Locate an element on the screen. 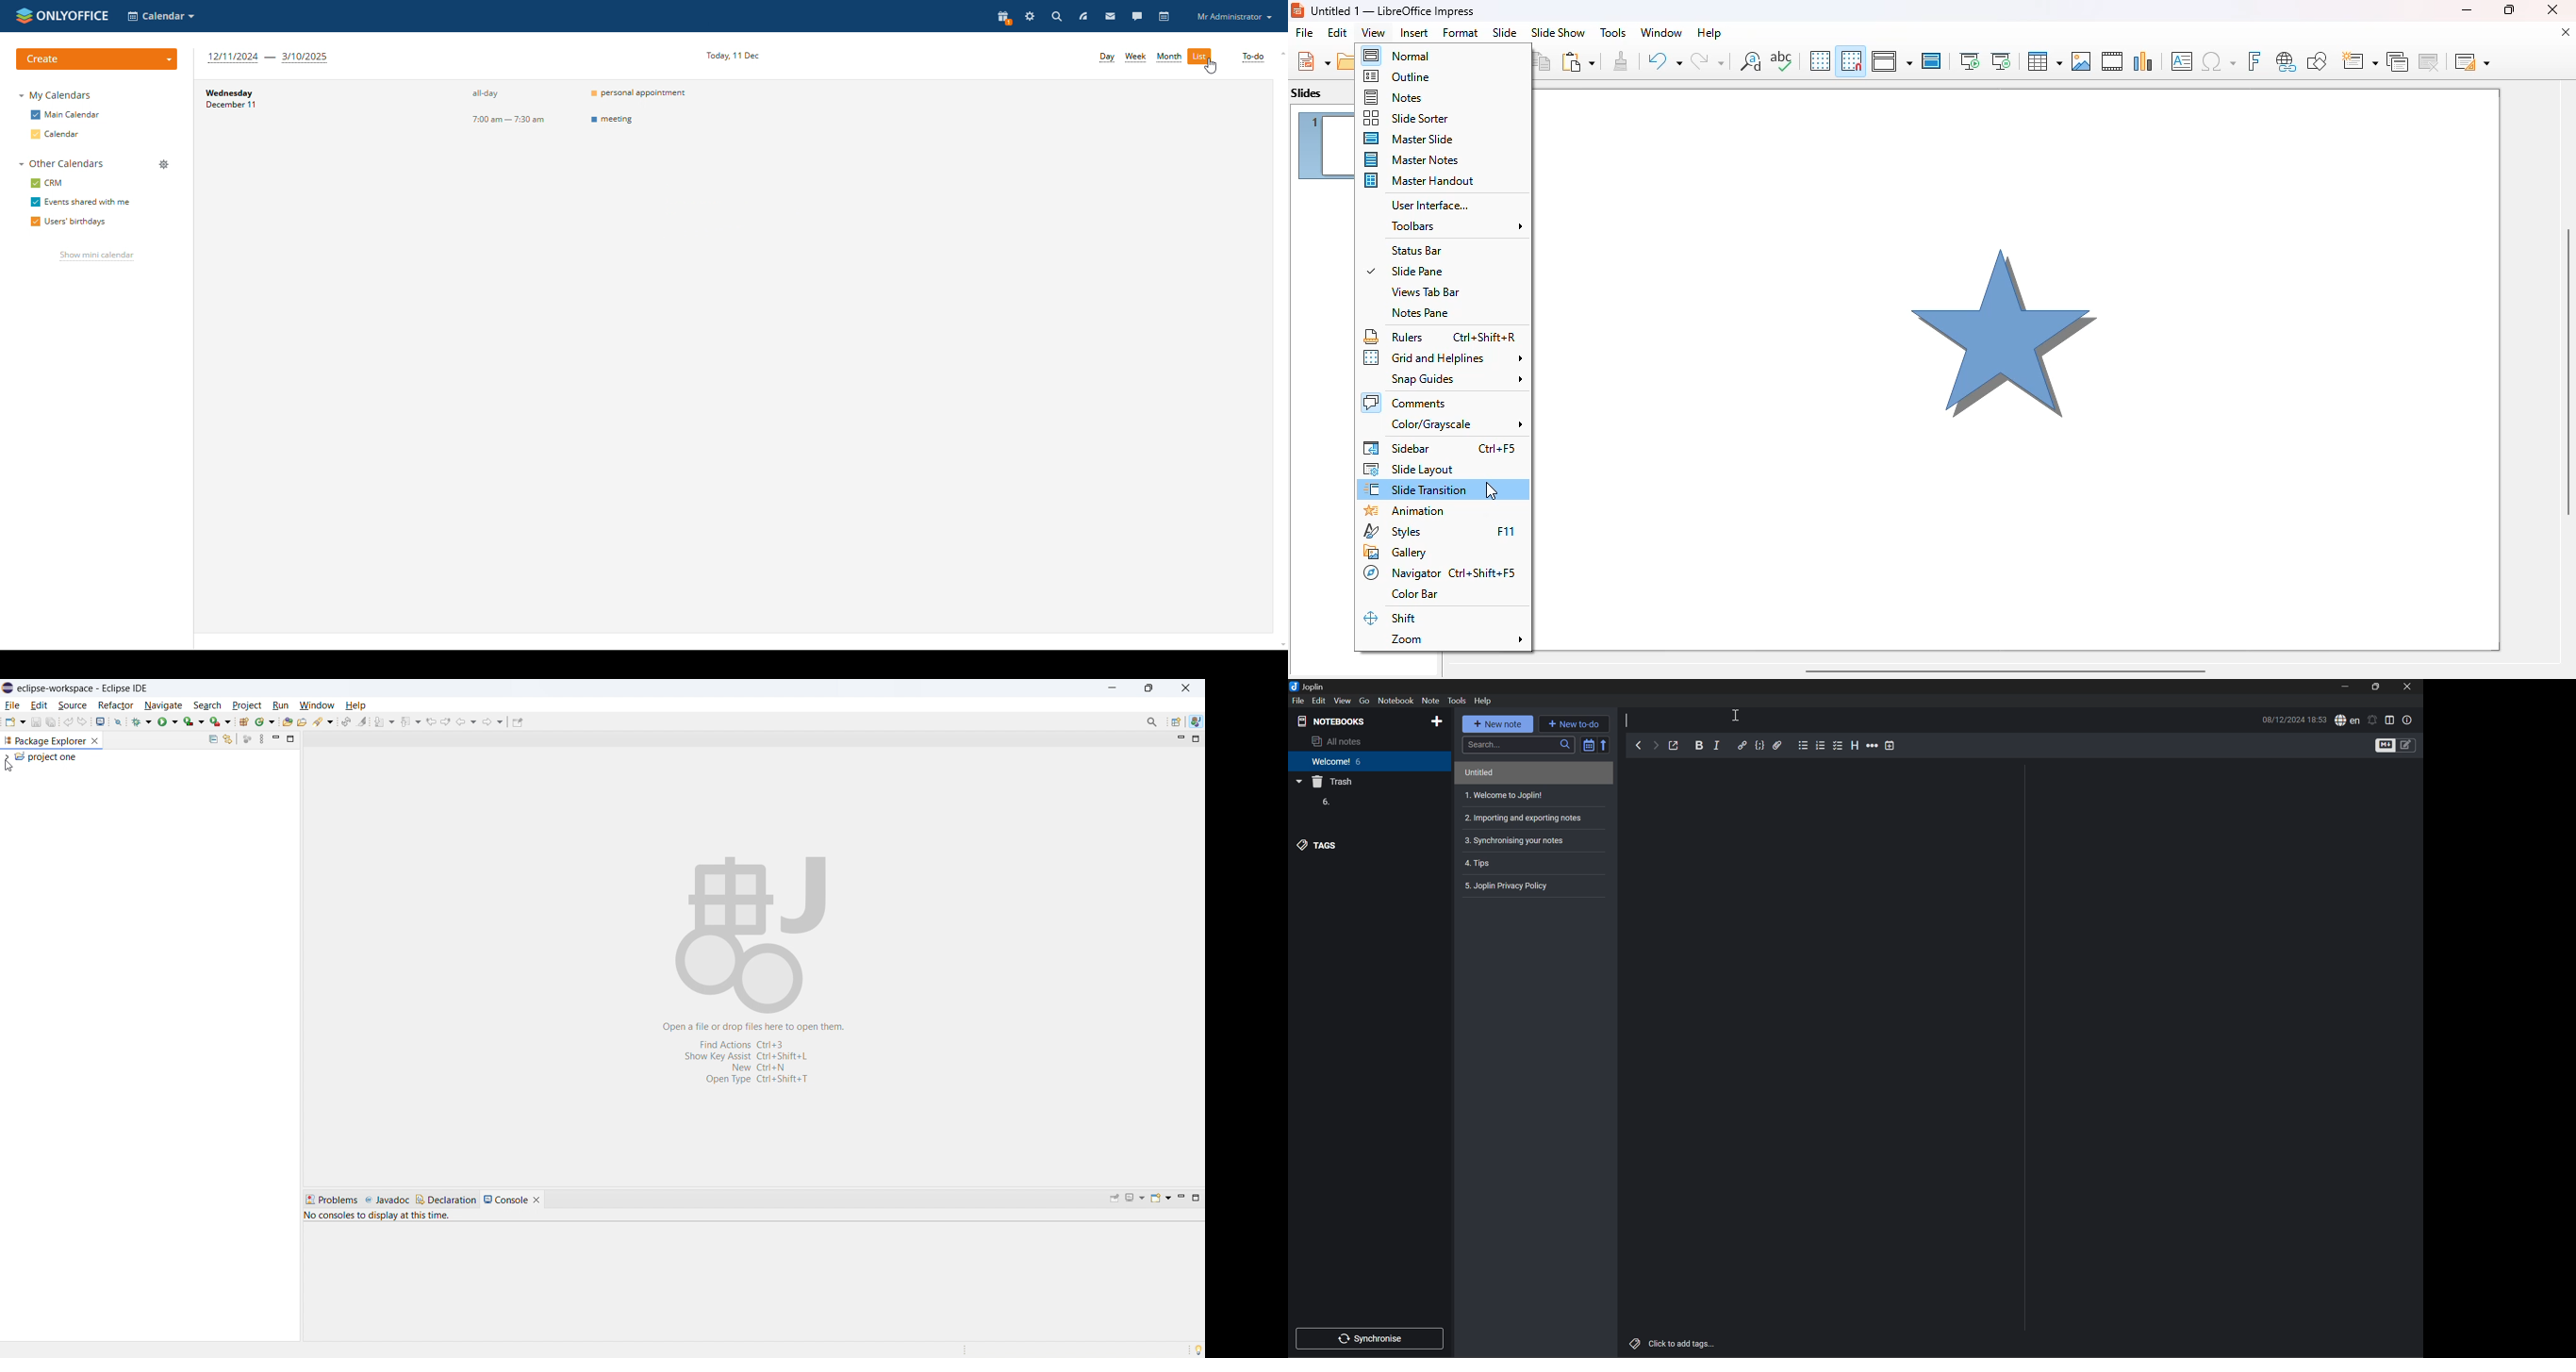 Image resolution: width=2576 pixels, height=1372 pixels. vertical scroll bar is located at coordinates (2568, 370).